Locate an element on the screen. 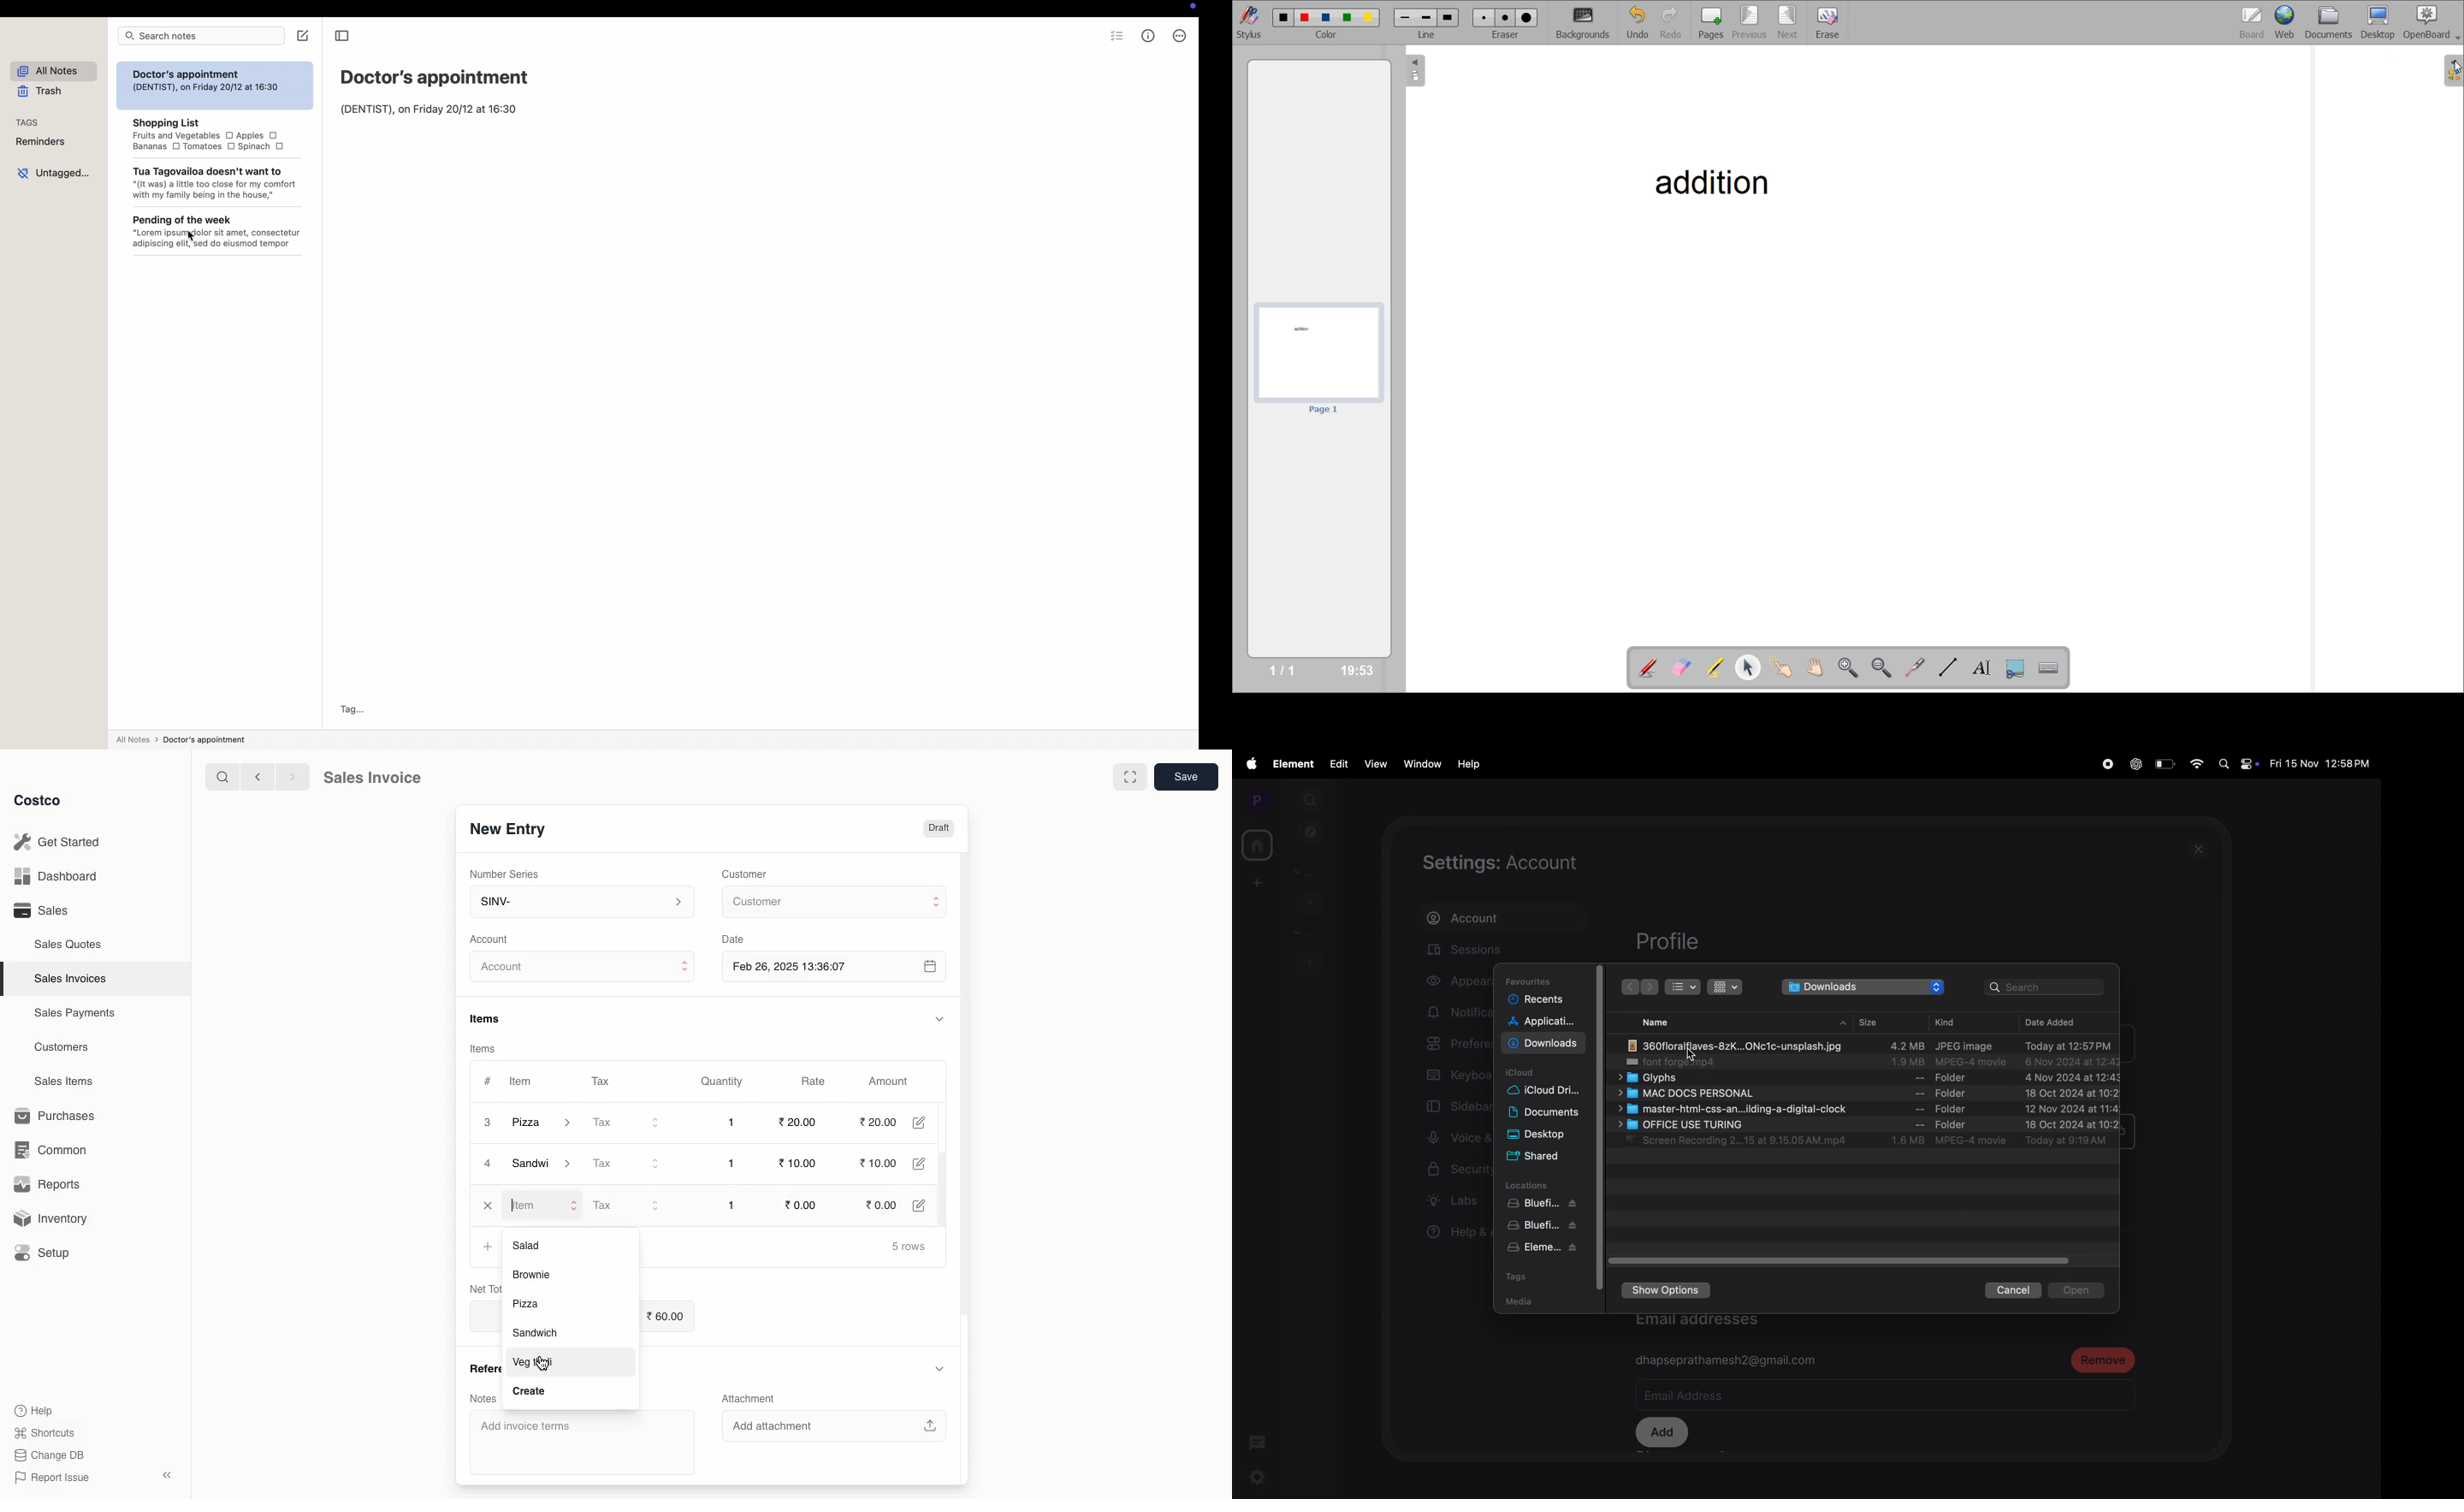  Help is located at coordinates (1470, 764).